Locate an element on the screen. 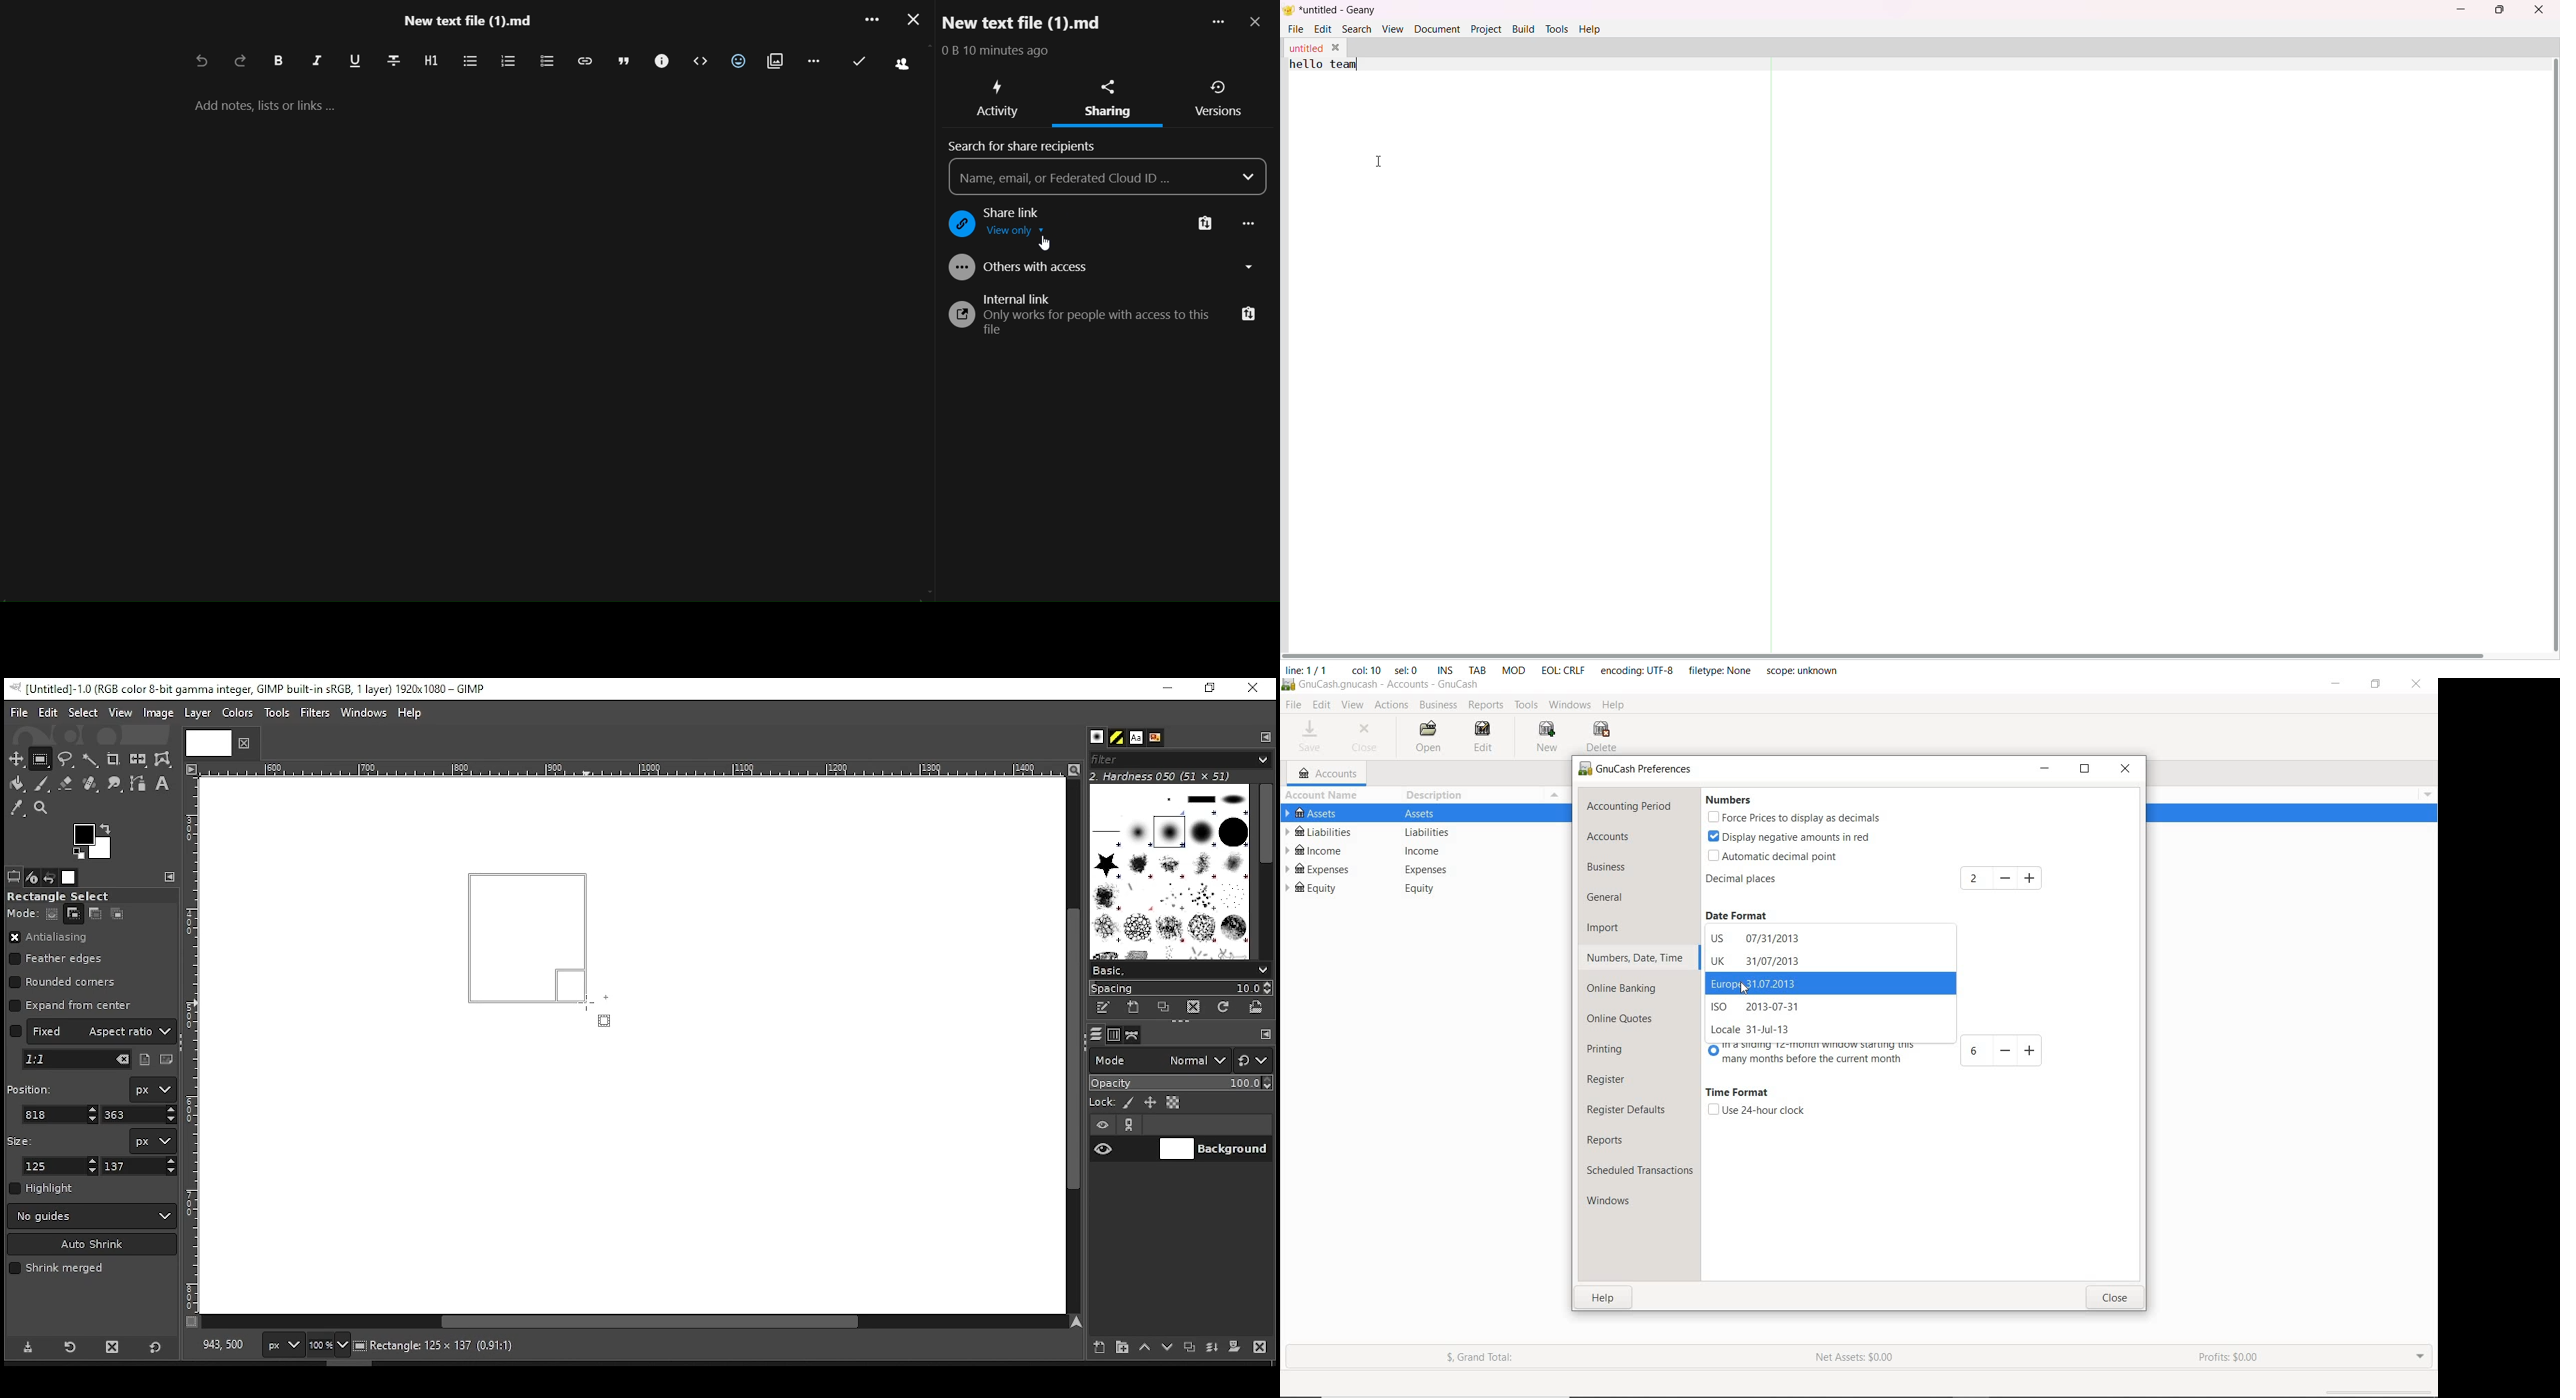 The height and width of the screenshot is (1400, 2576). heading is located at coordinates (430, 61).